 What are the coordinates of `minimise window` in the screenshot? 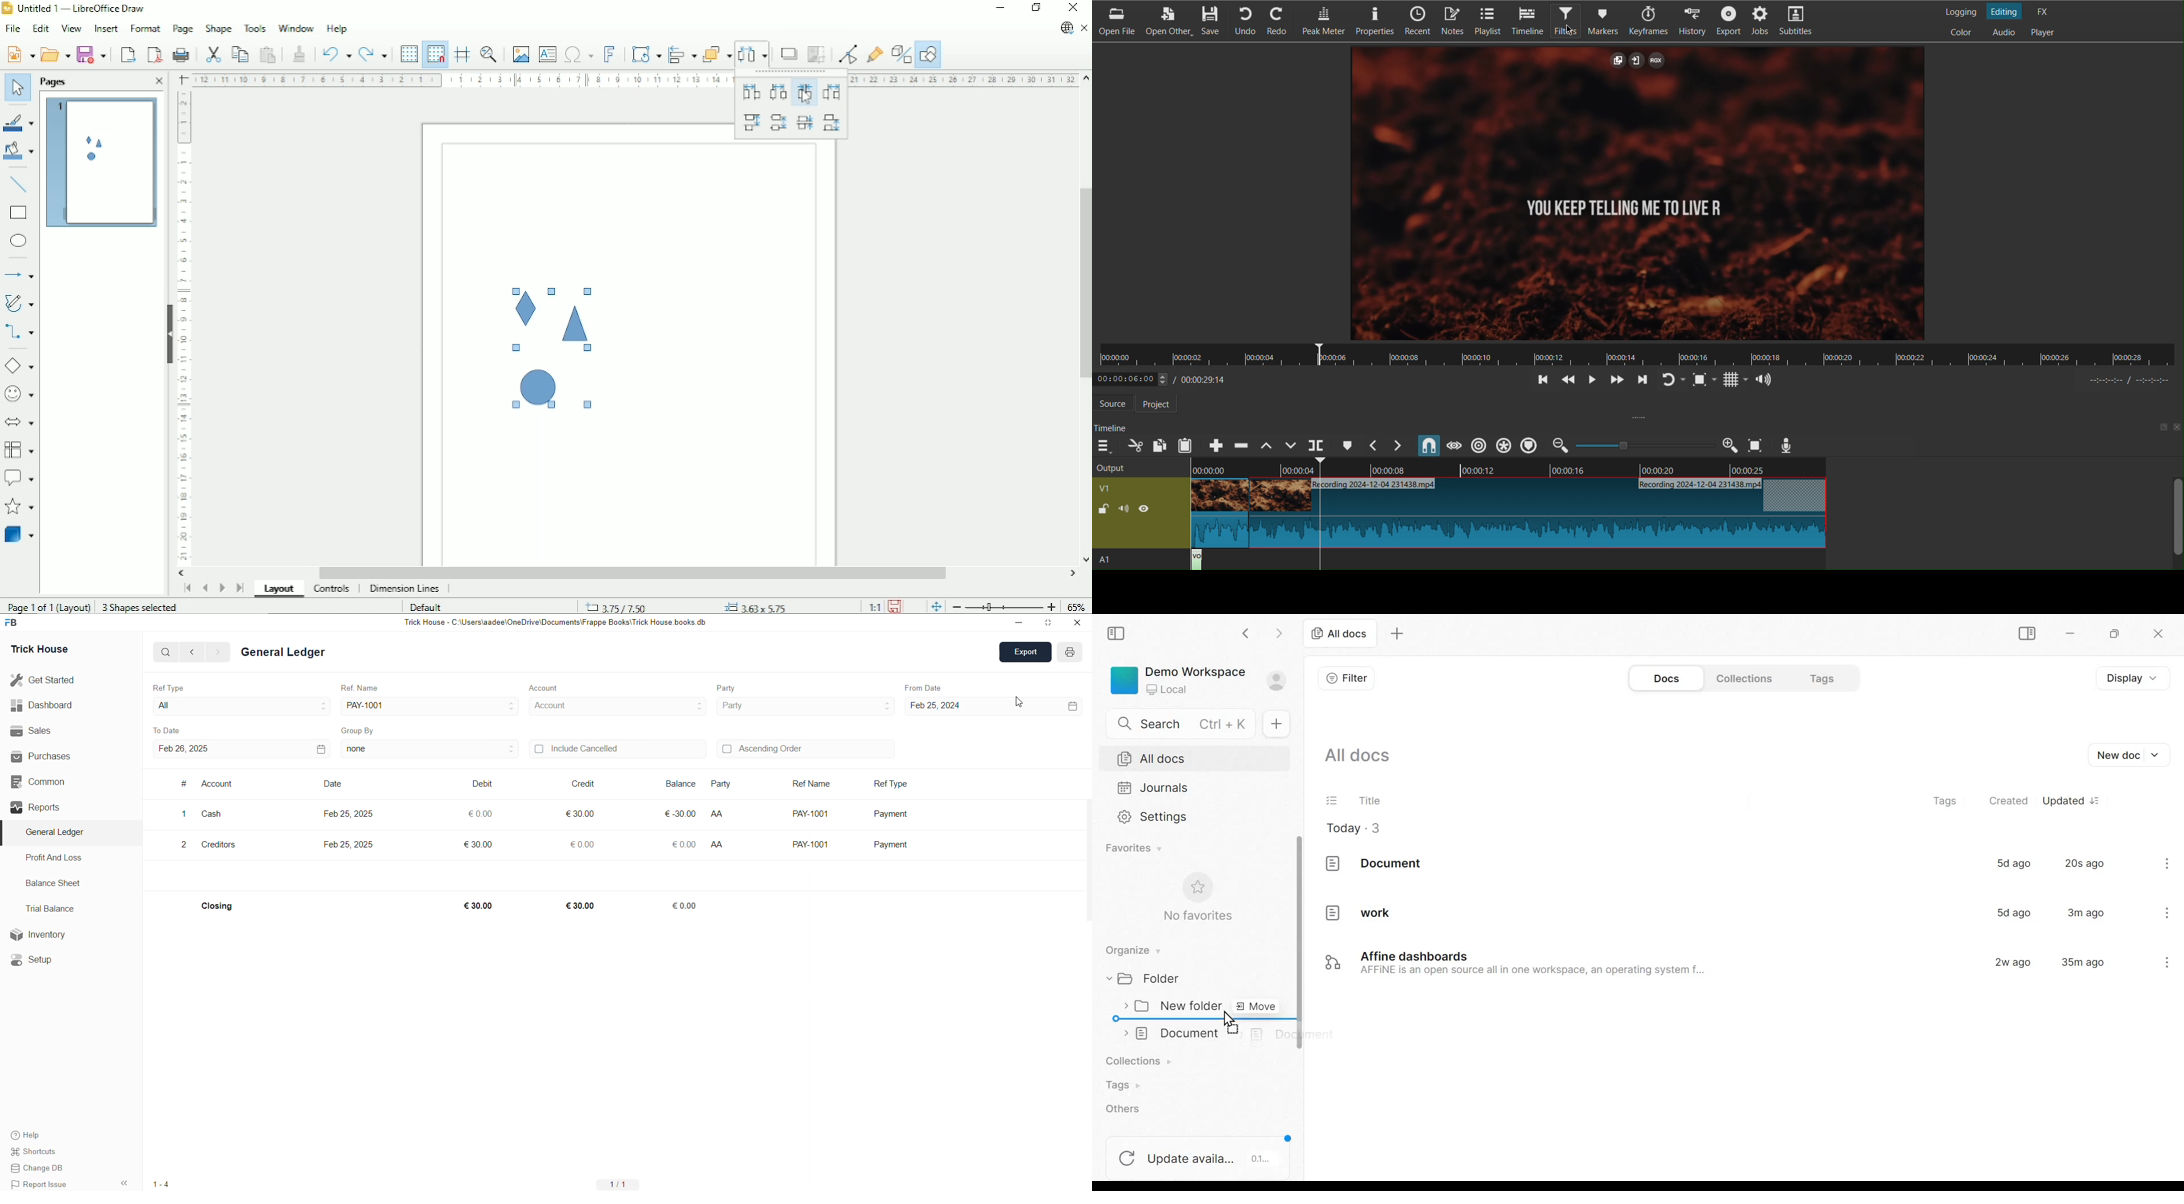 It's located at (1047, 624).